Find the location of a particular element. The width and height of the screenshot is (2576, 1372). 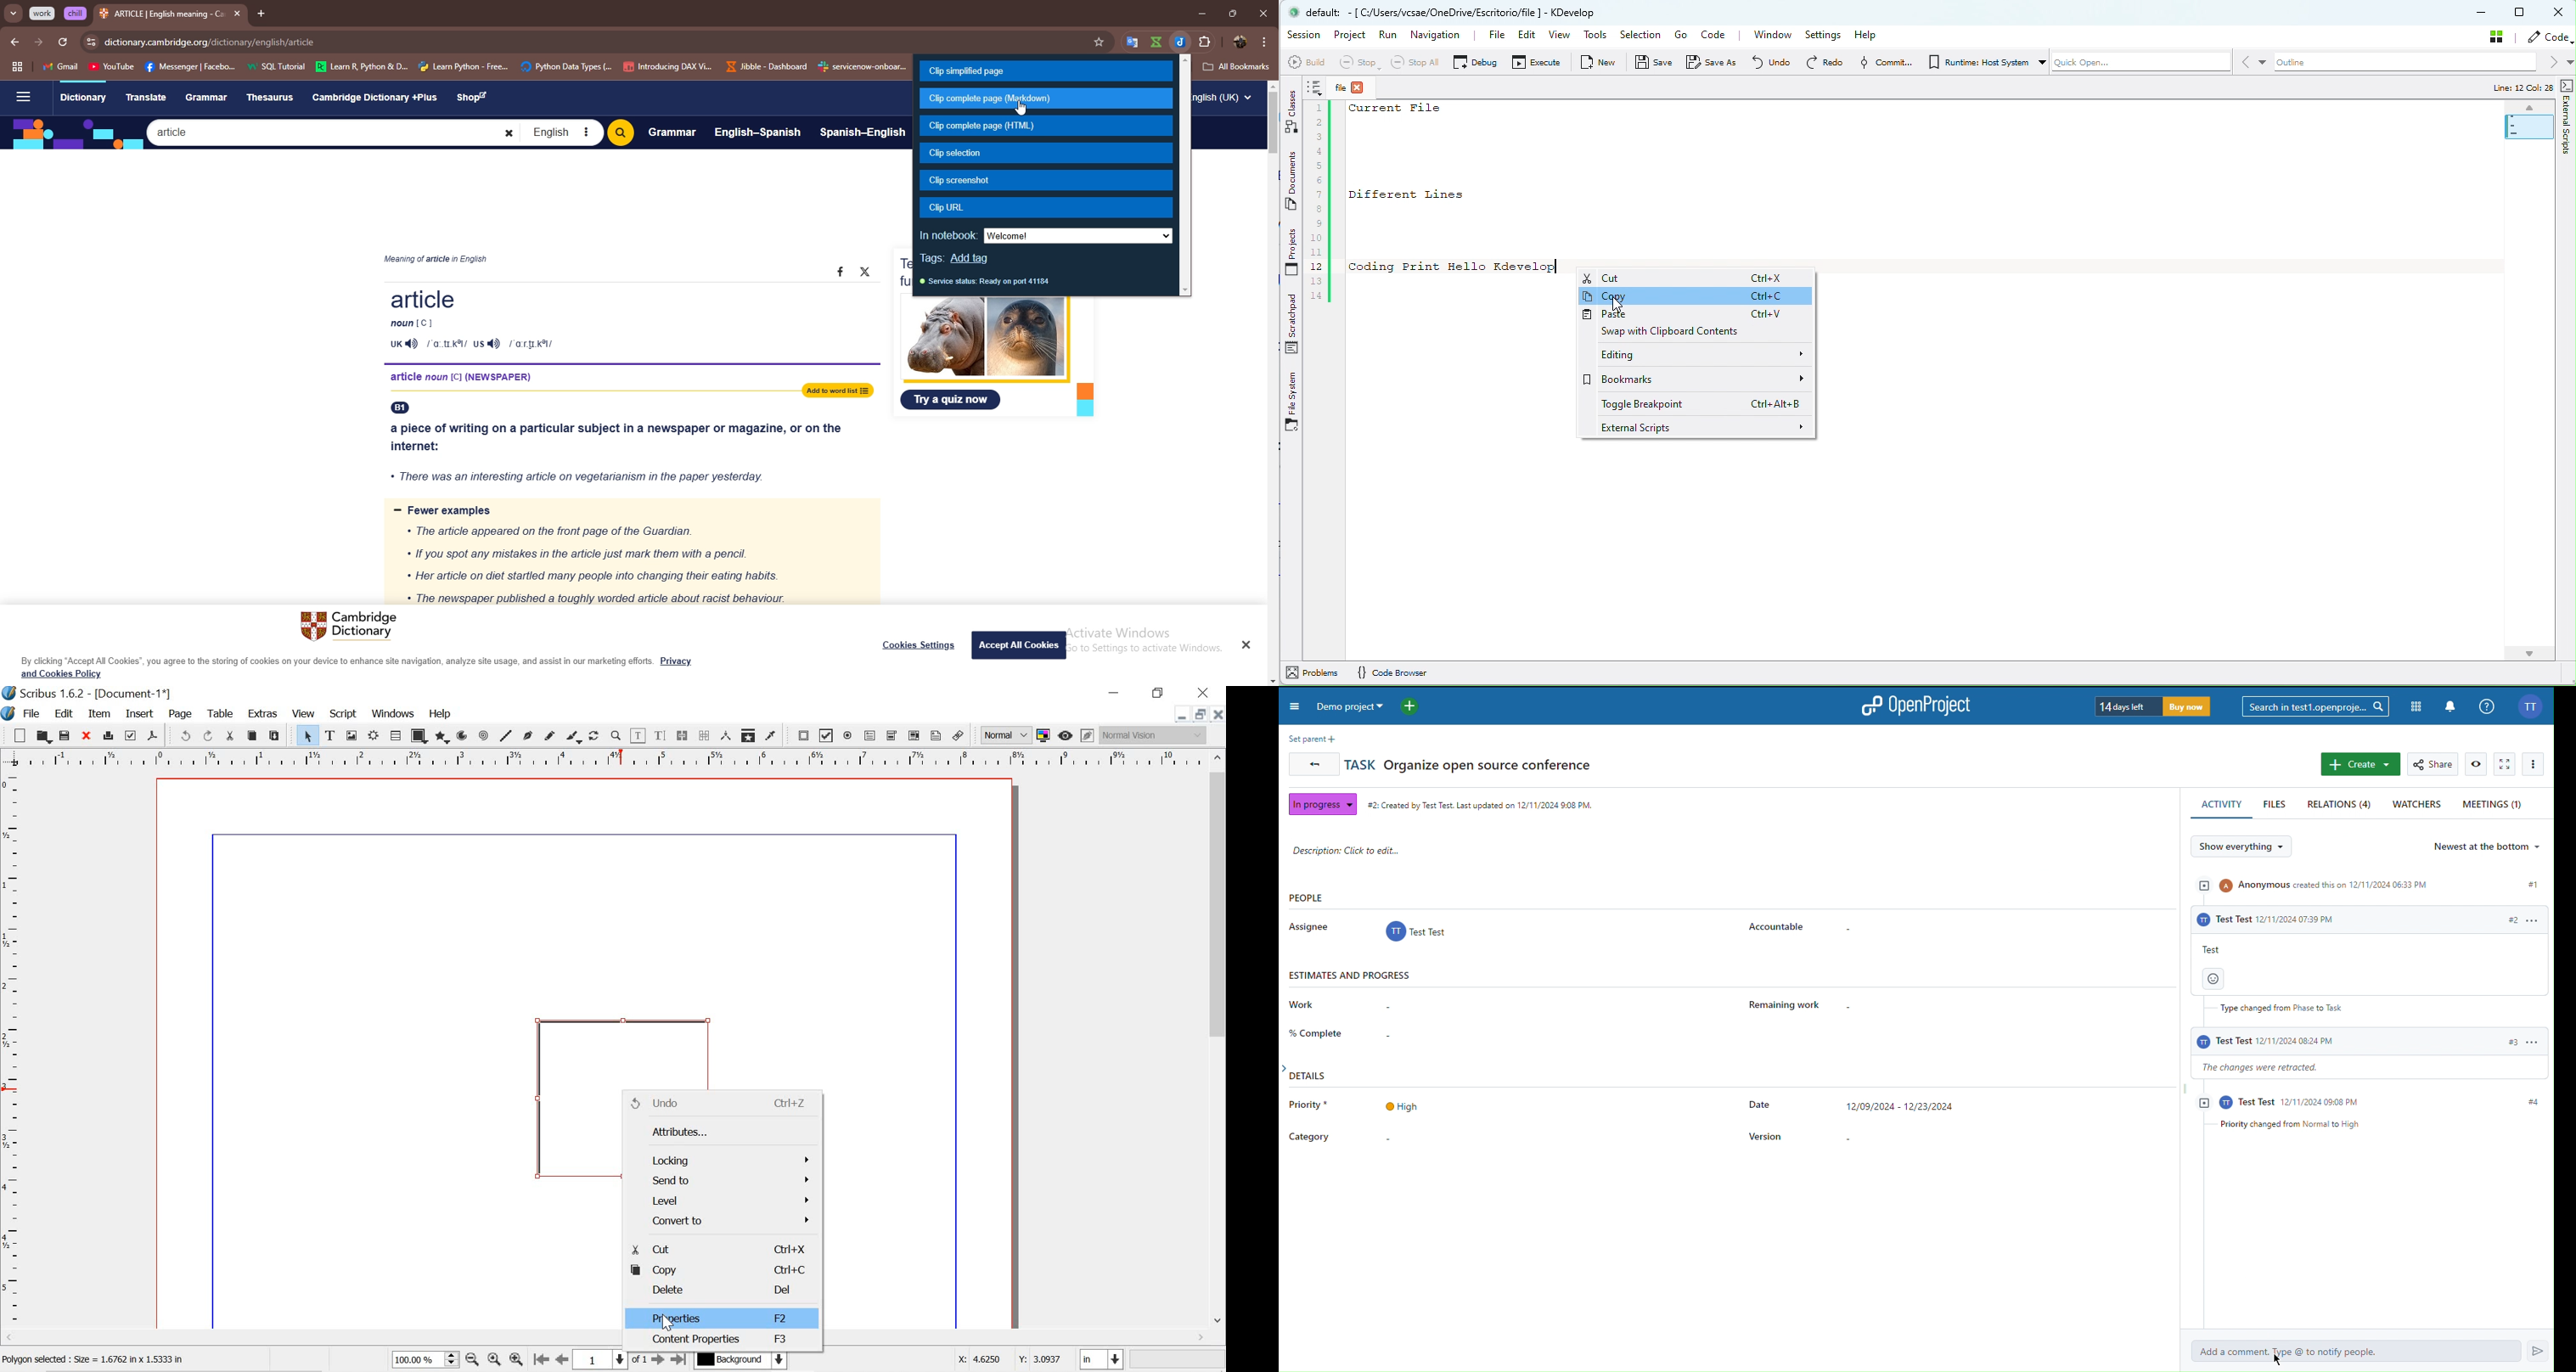

Menu is located at coordinates (1296, 708).